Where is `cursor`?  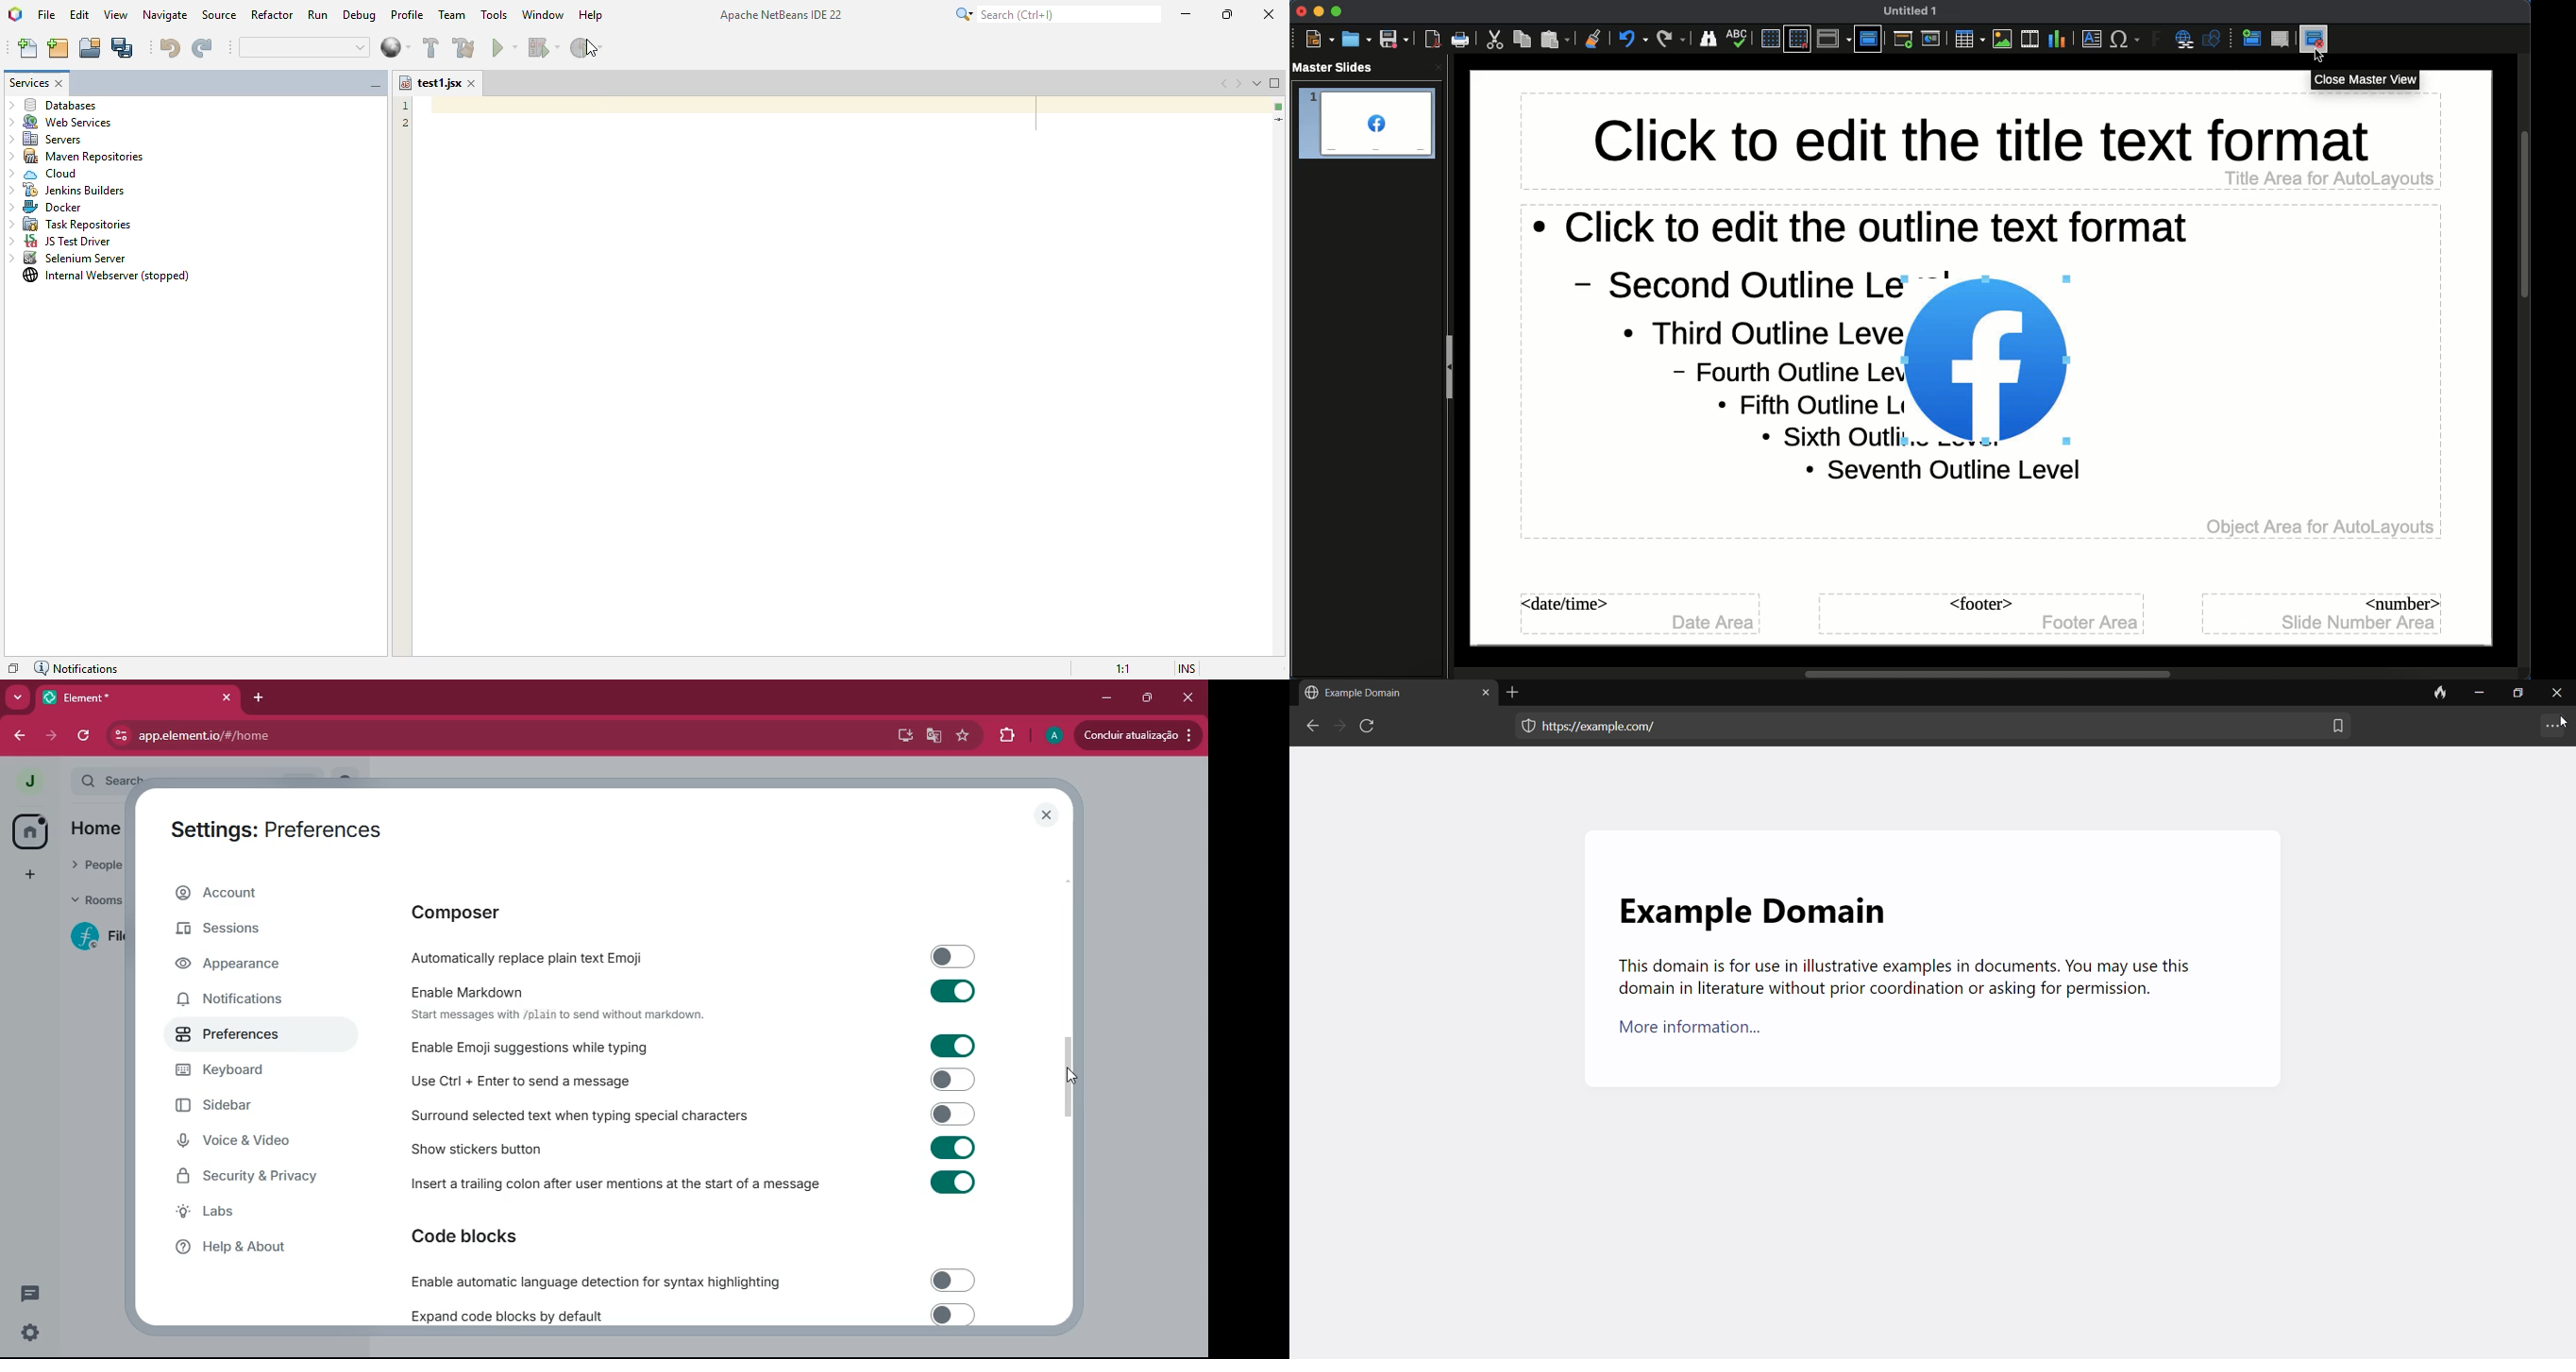 cursor is located at coordinates (1076, 1075).